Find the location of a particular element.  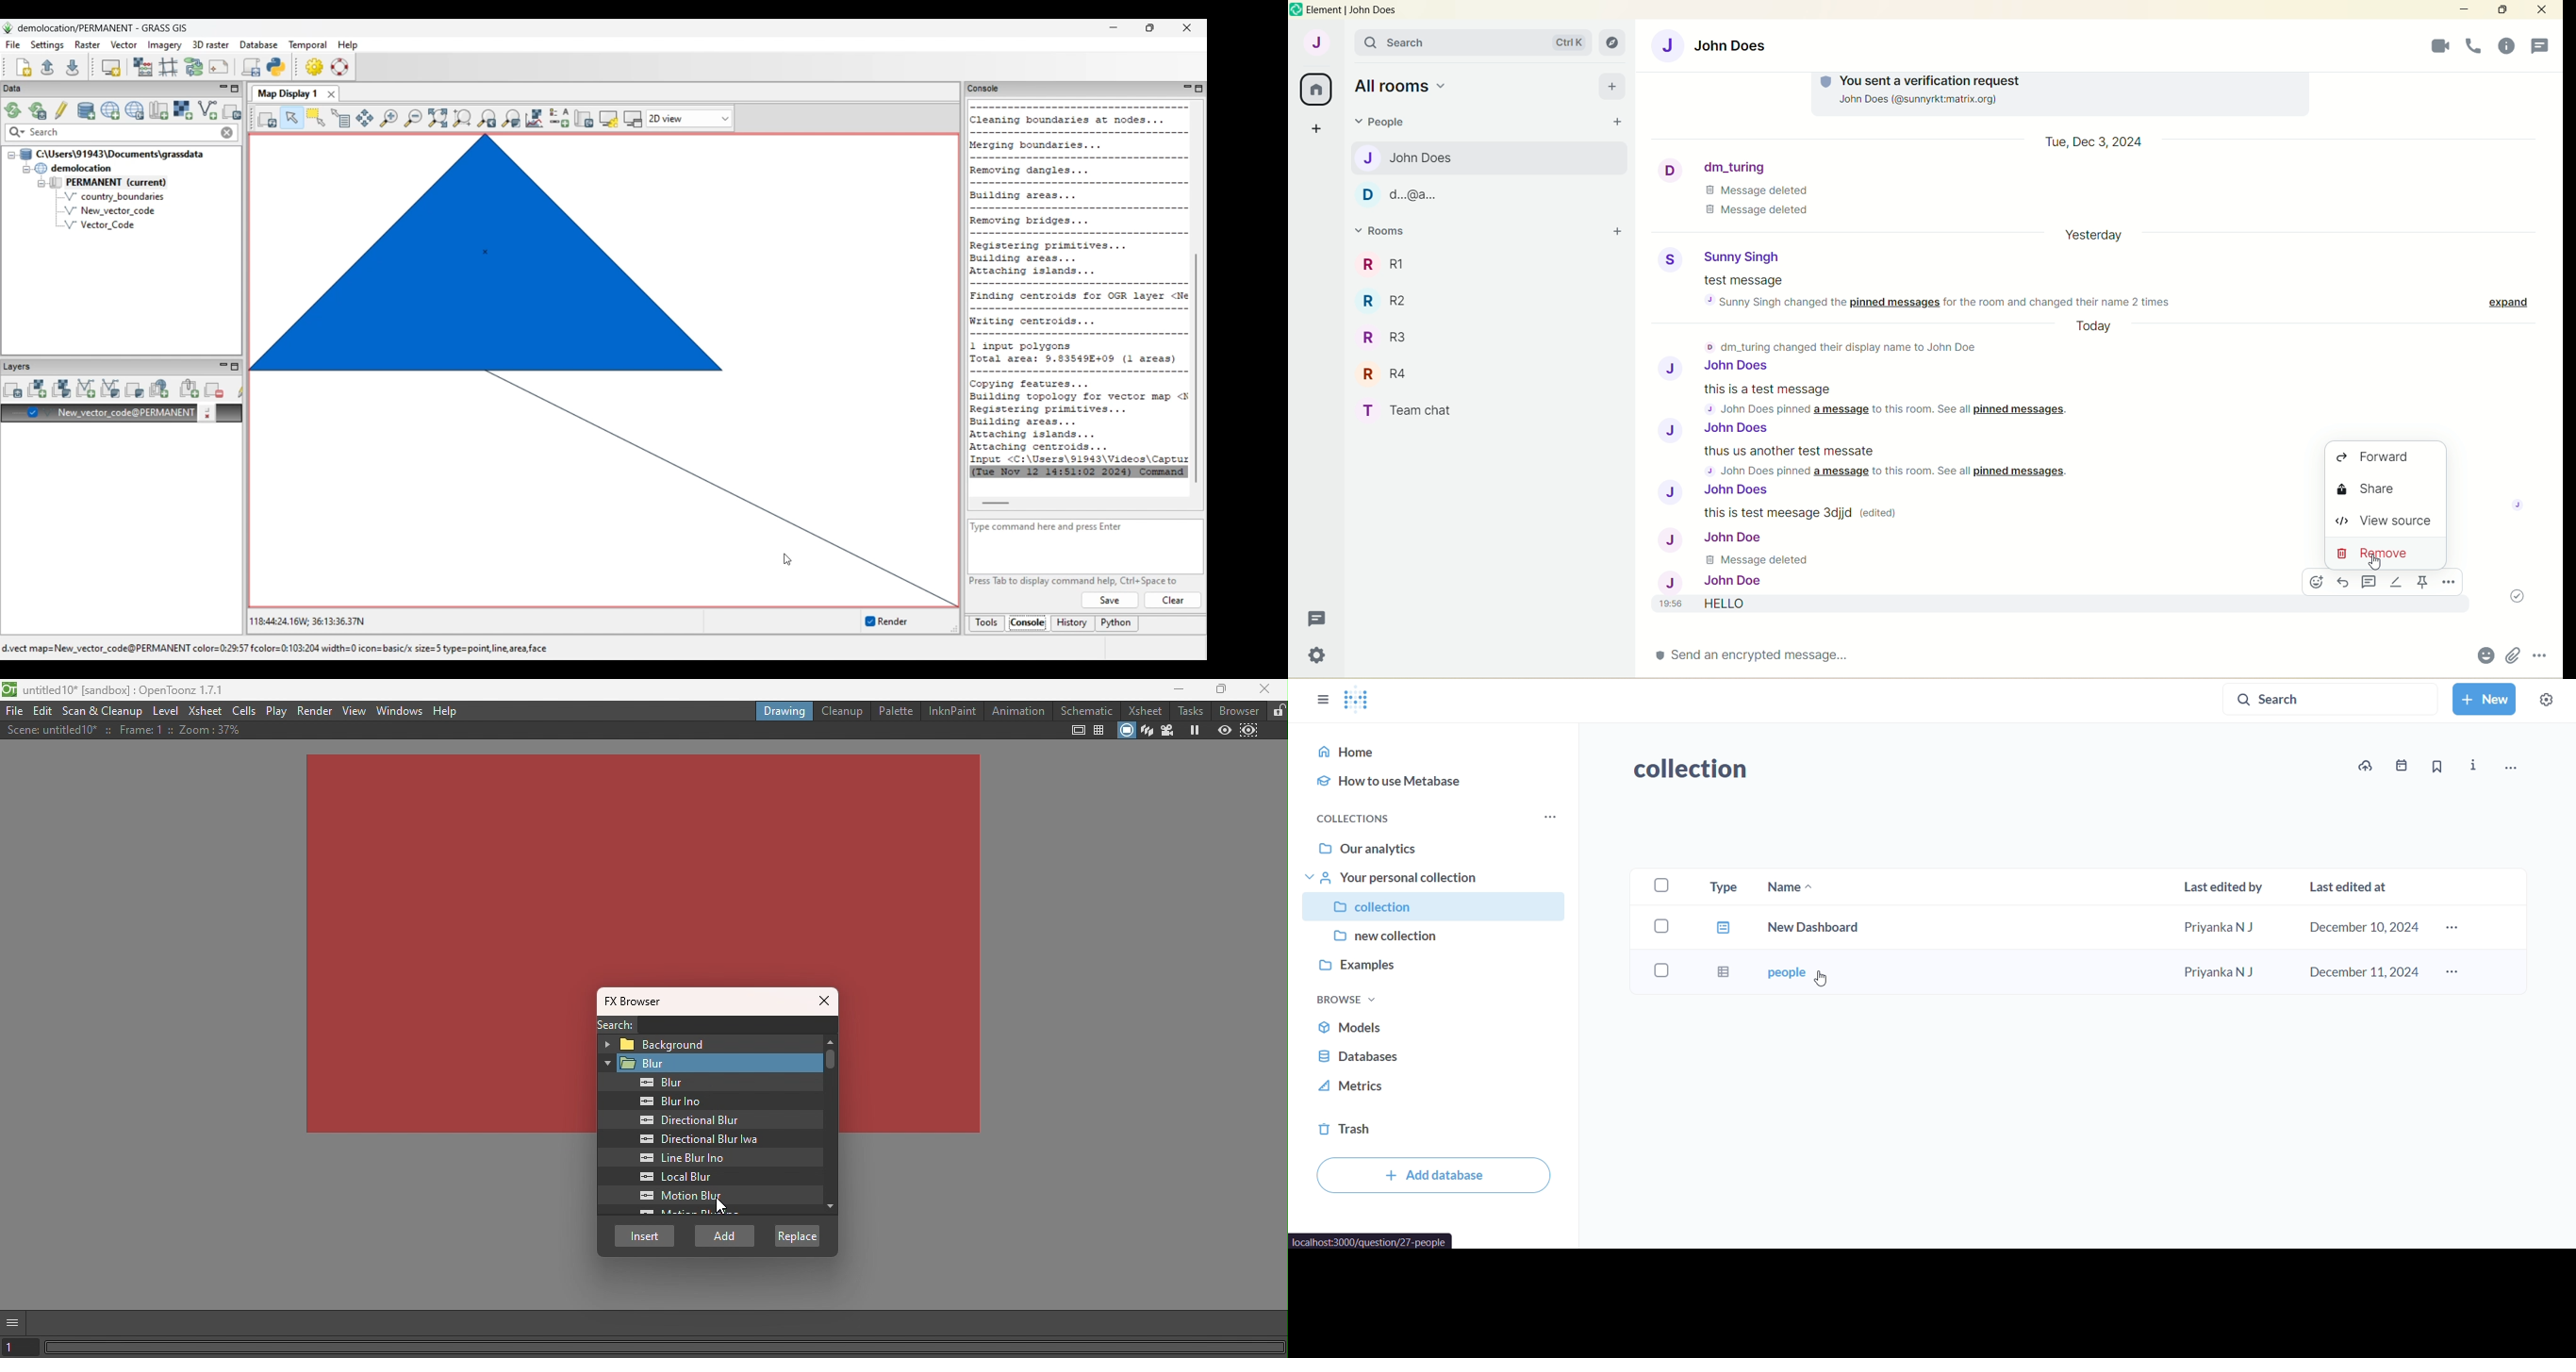

19:56 HELLO is located at coordinates (1722, 605).